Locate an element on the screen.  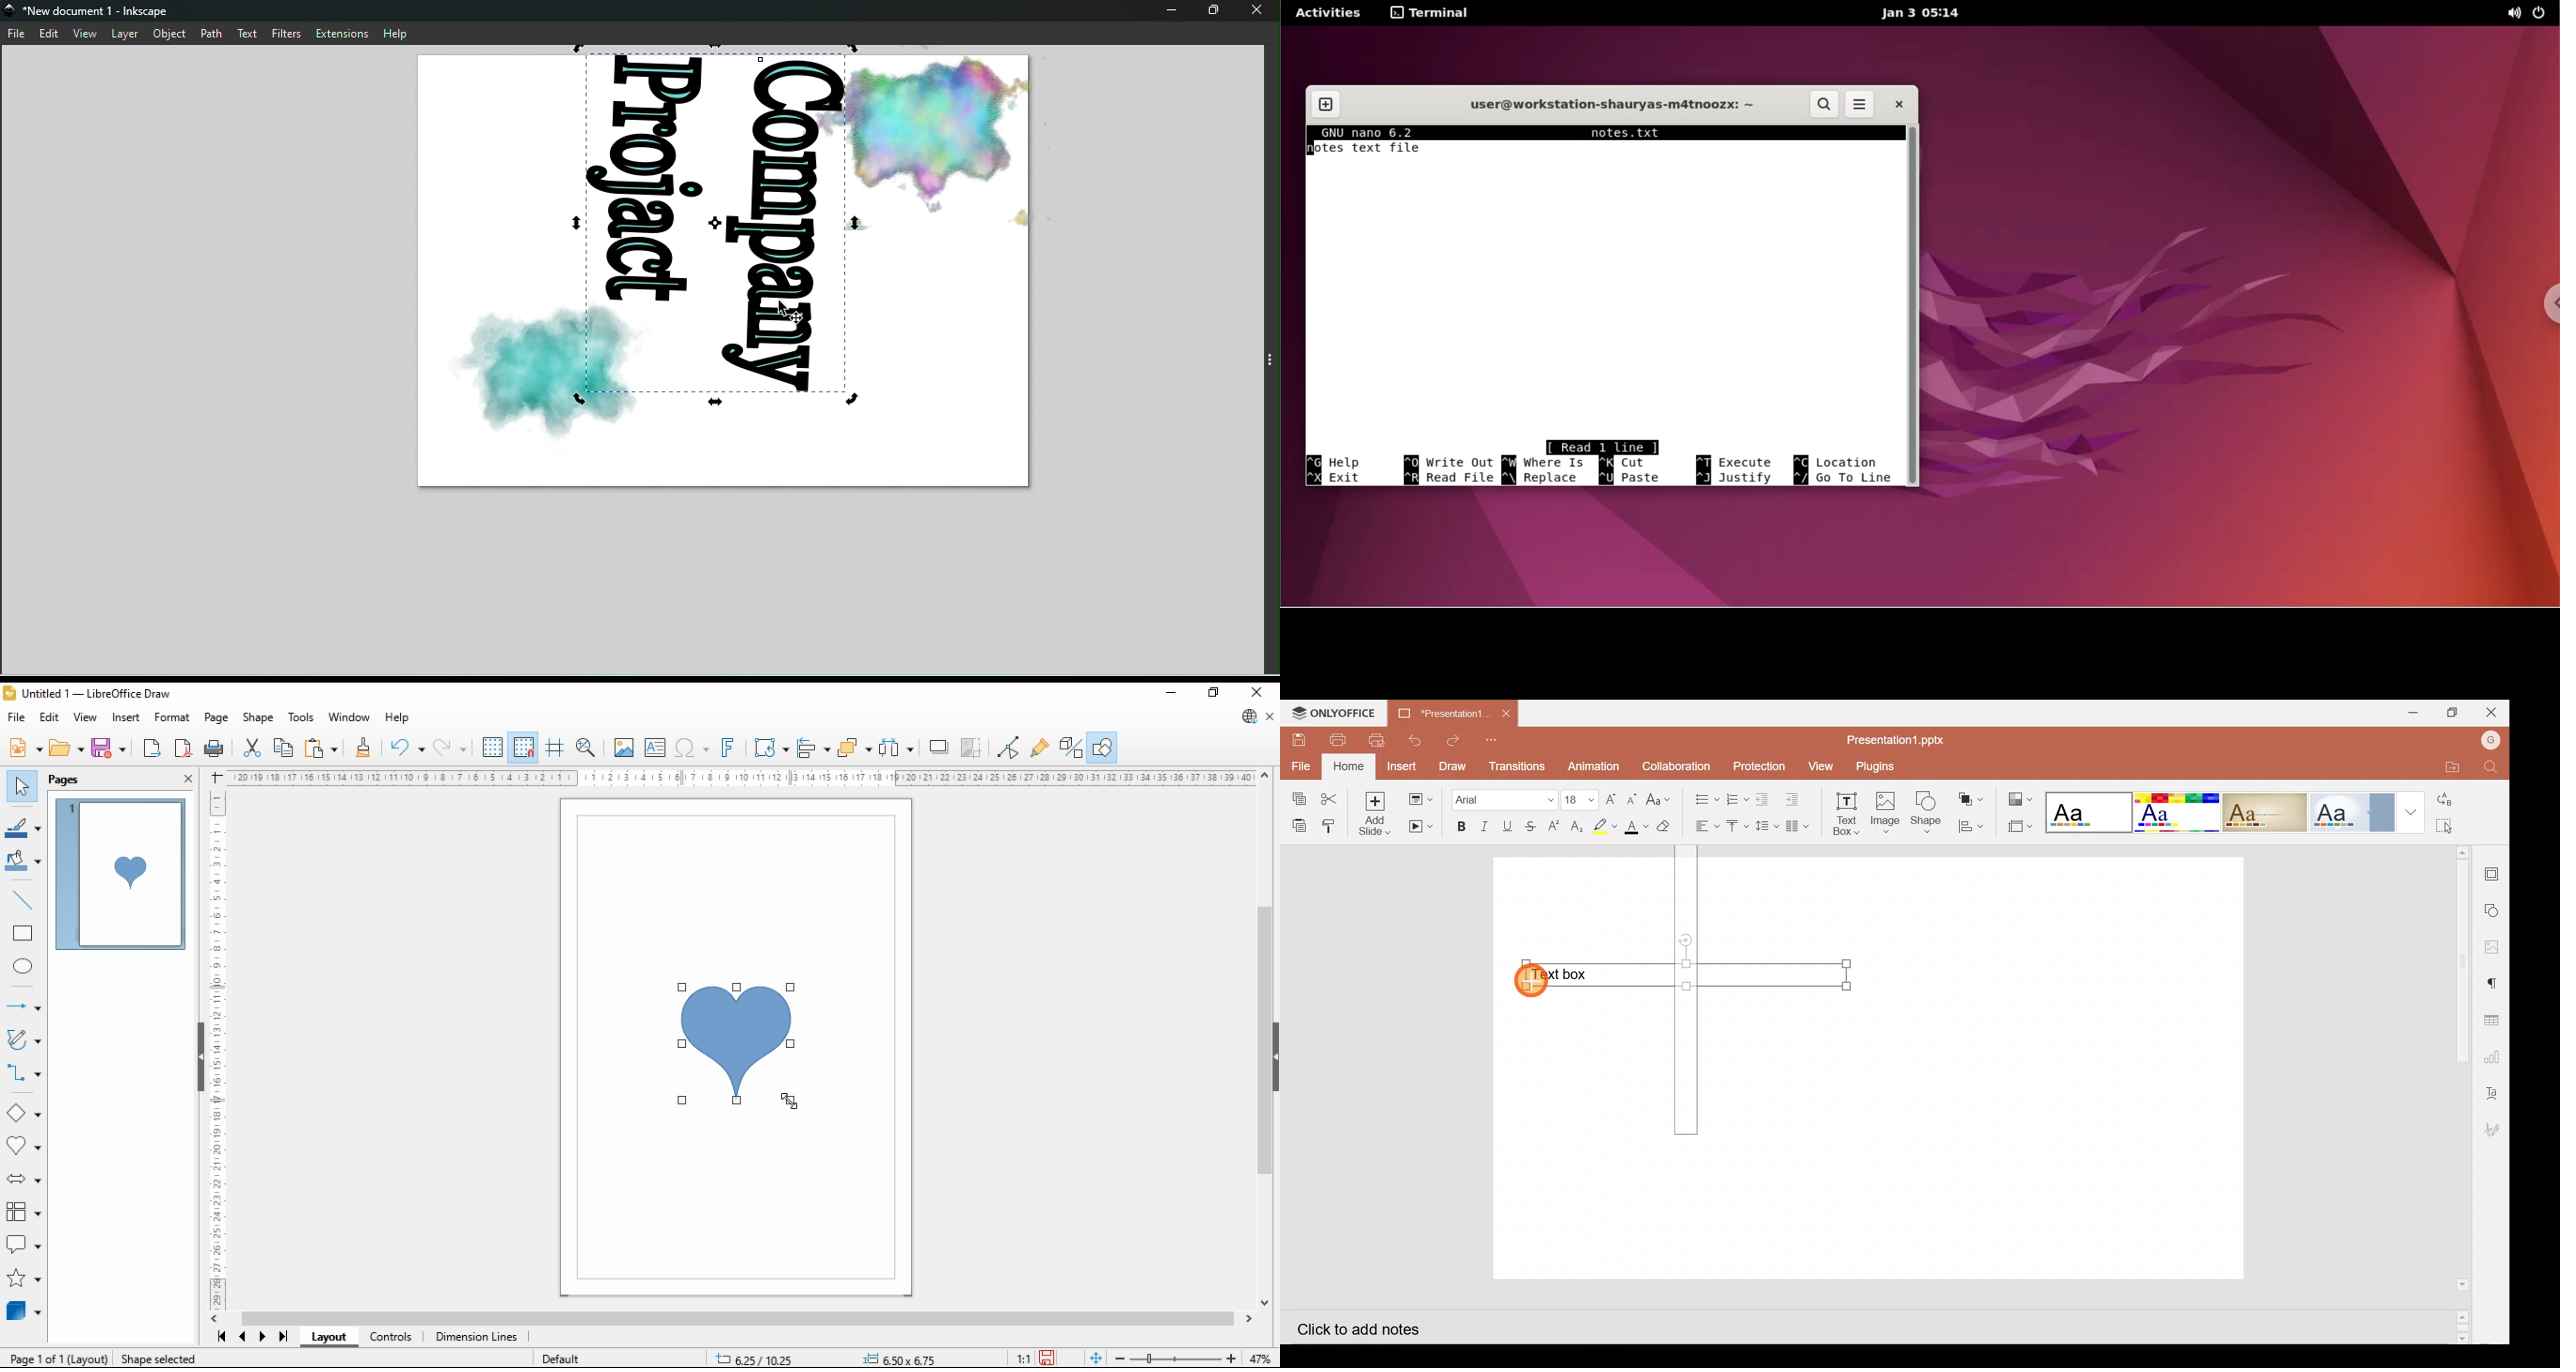
File name is located at coordinates (95, 10).